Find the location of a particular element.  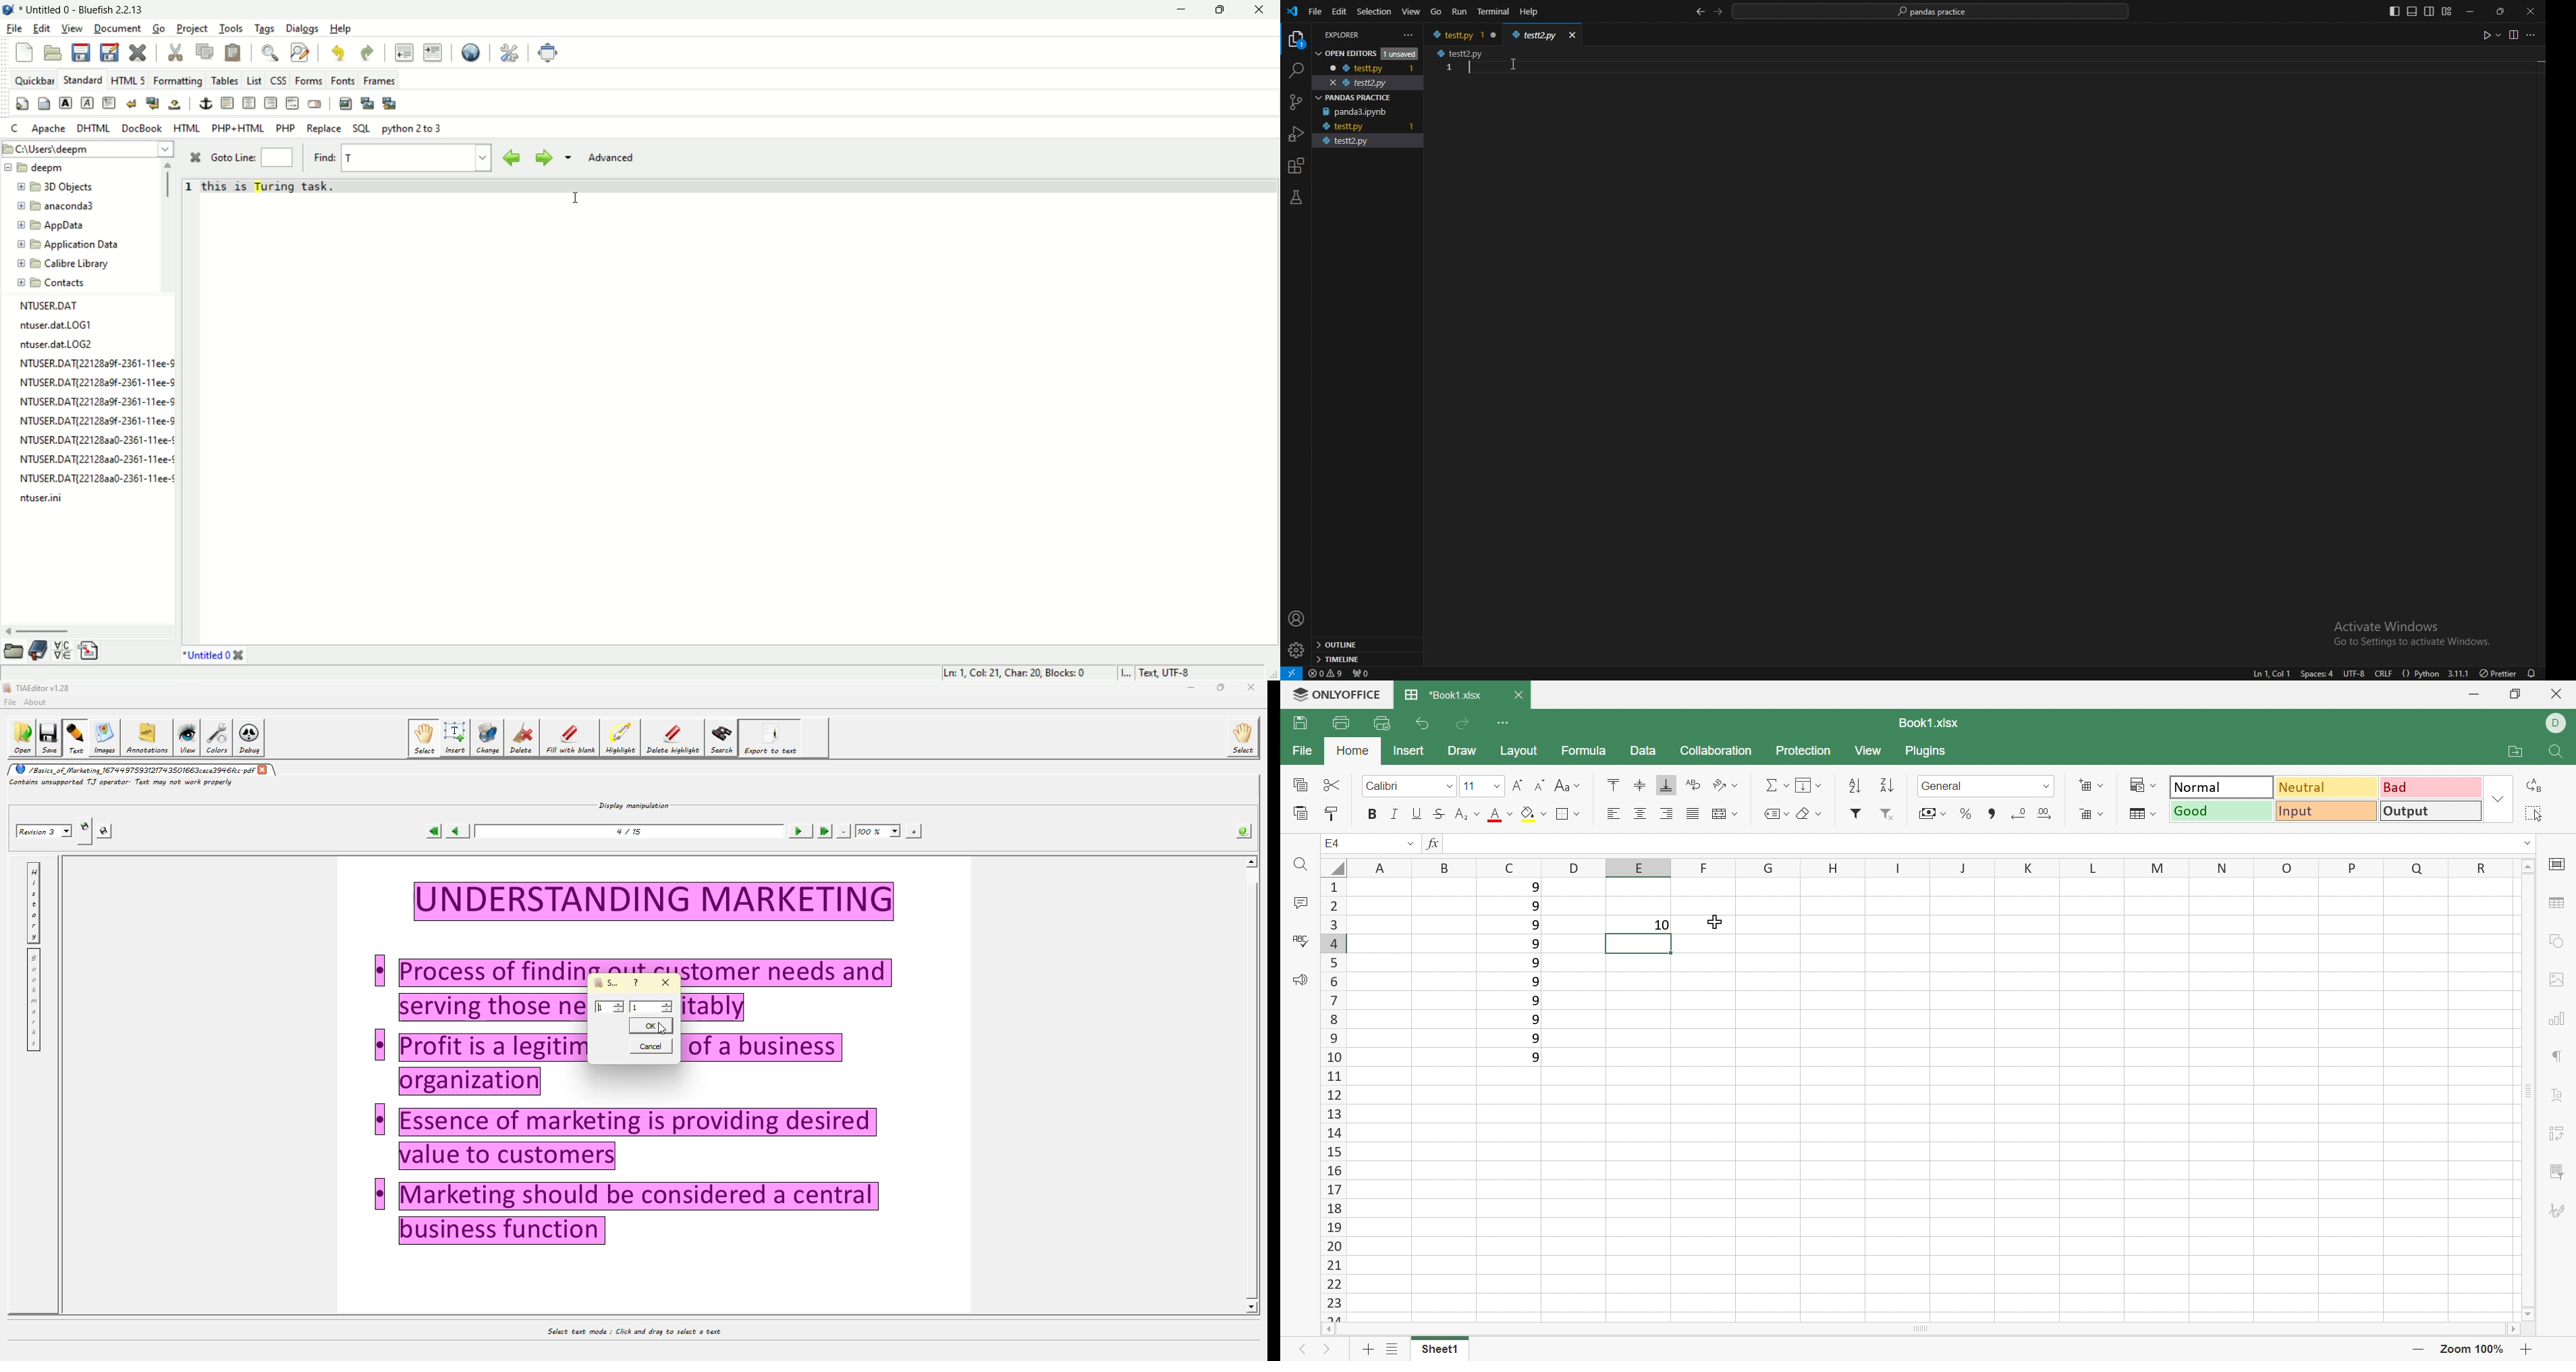

Align Center is located at coordinates (1639, 813).